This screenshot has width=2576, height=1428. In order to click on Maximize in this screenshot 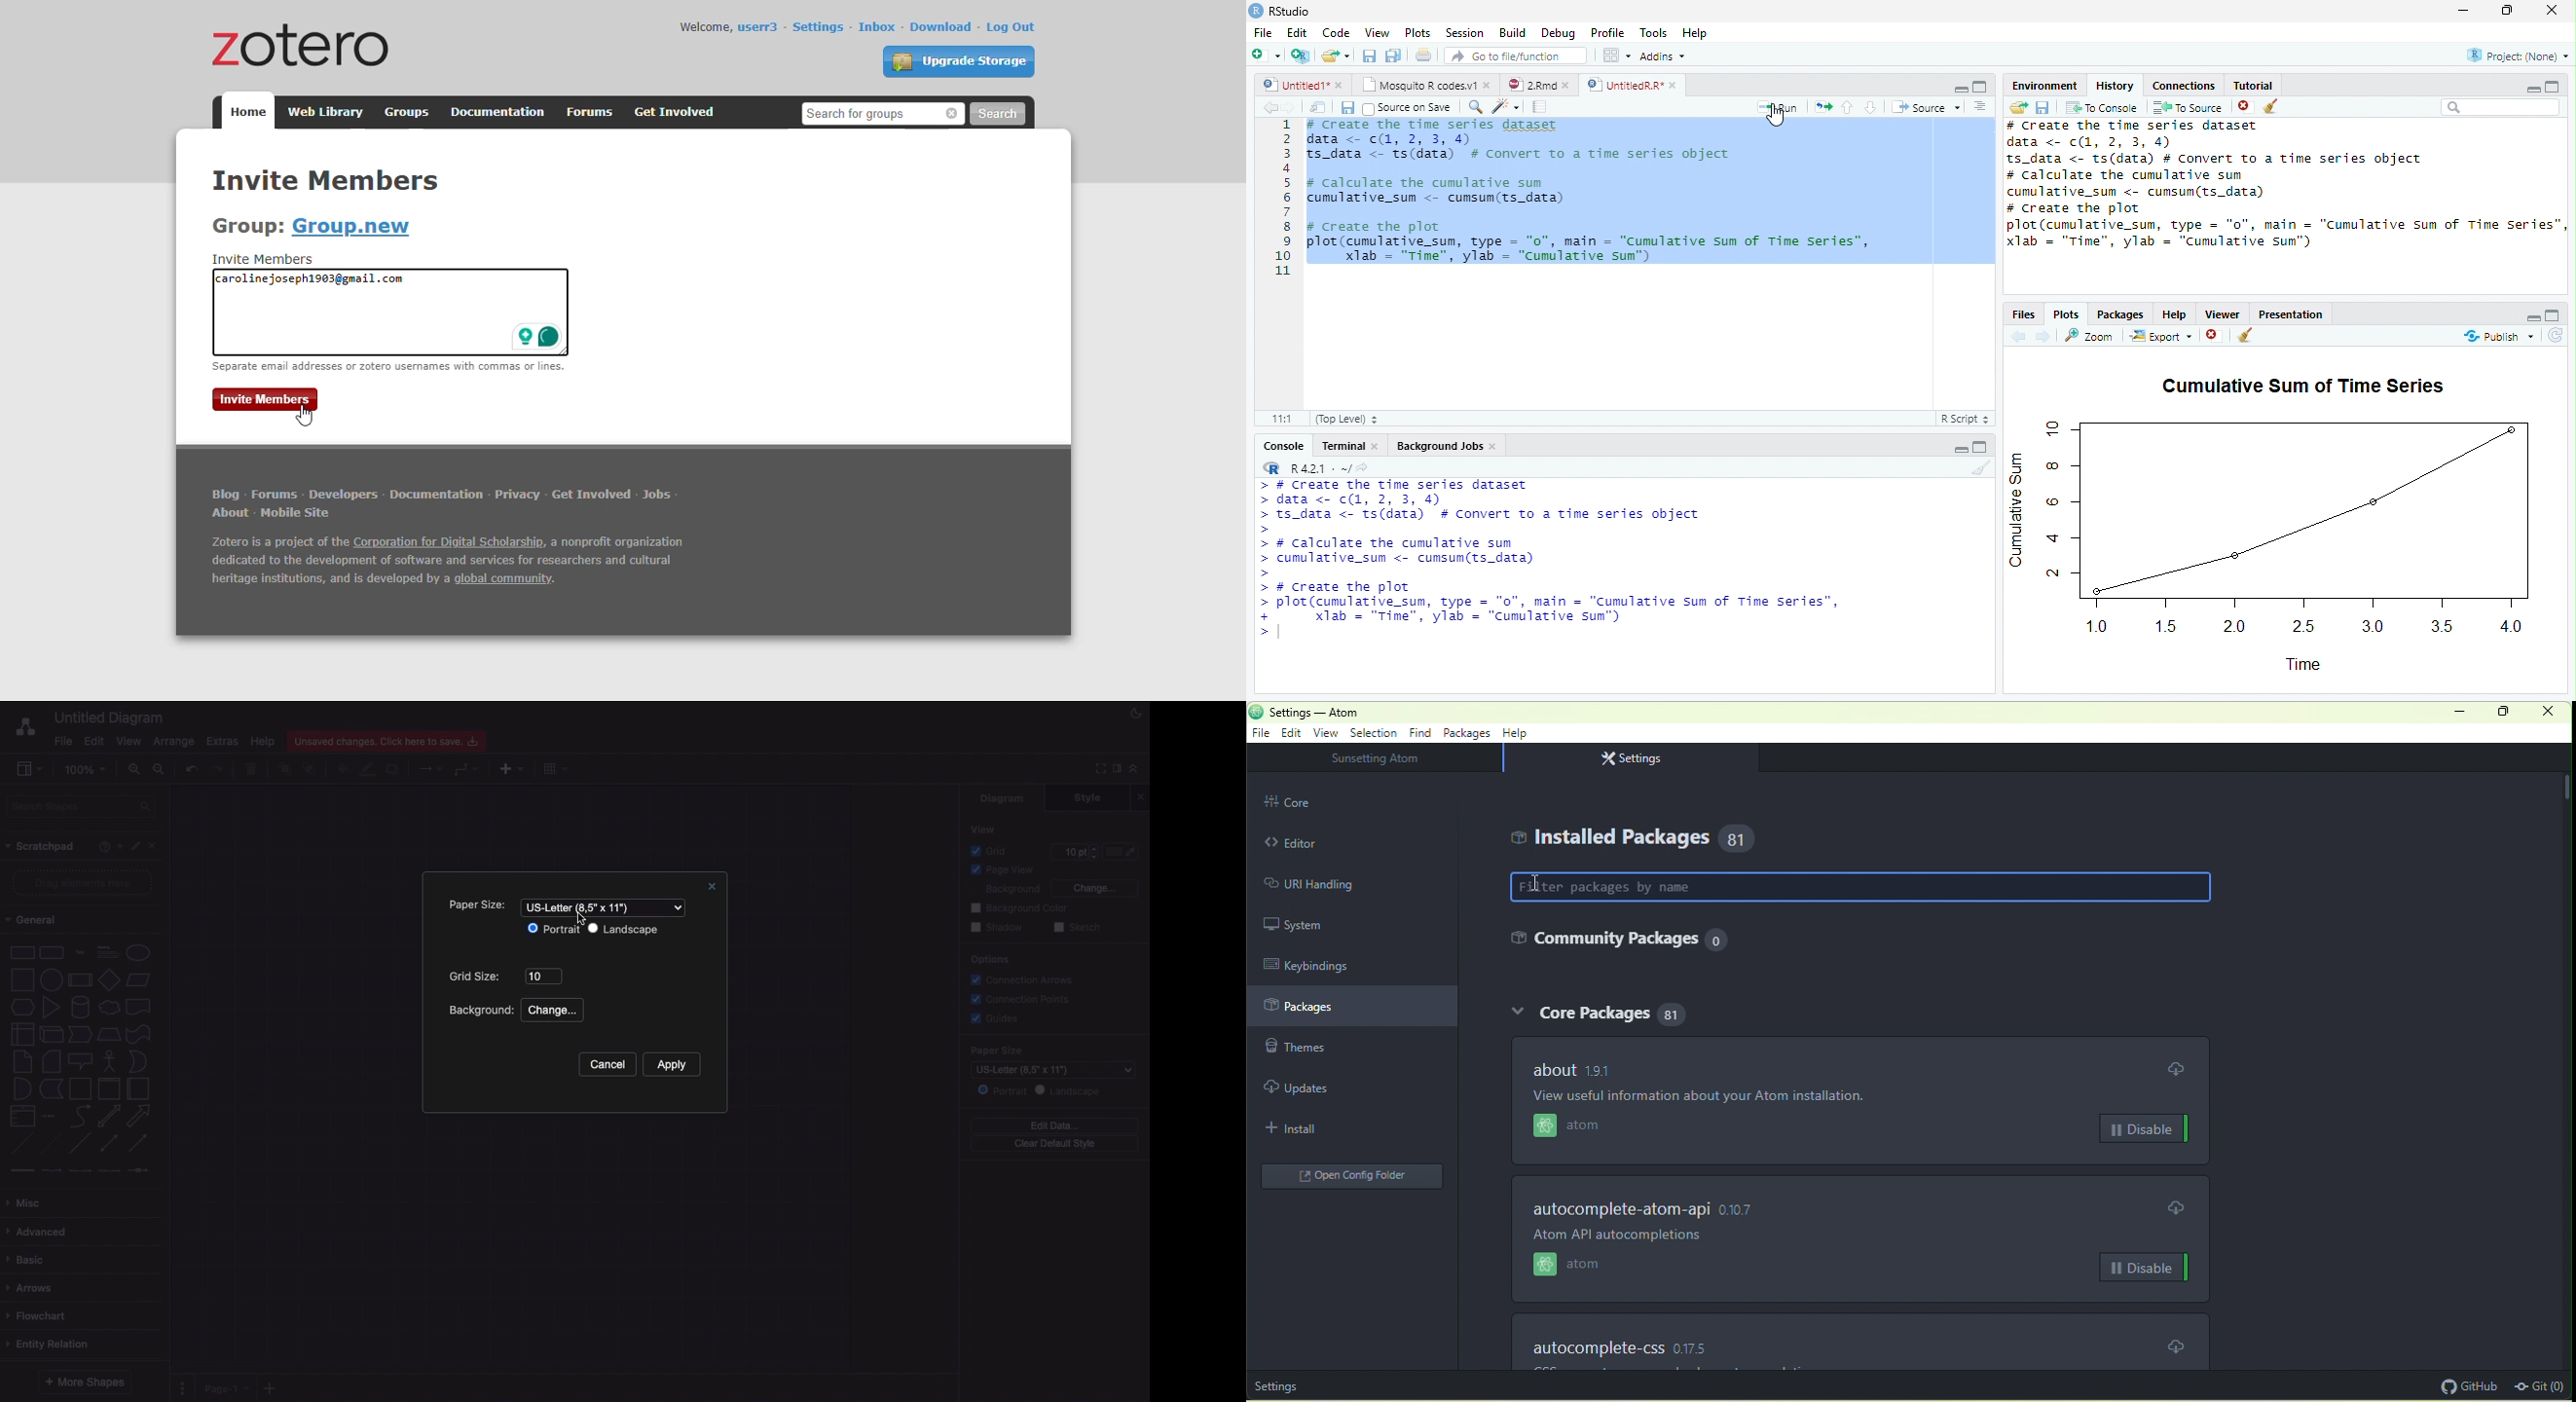, I will do `click(2552, 316)`.